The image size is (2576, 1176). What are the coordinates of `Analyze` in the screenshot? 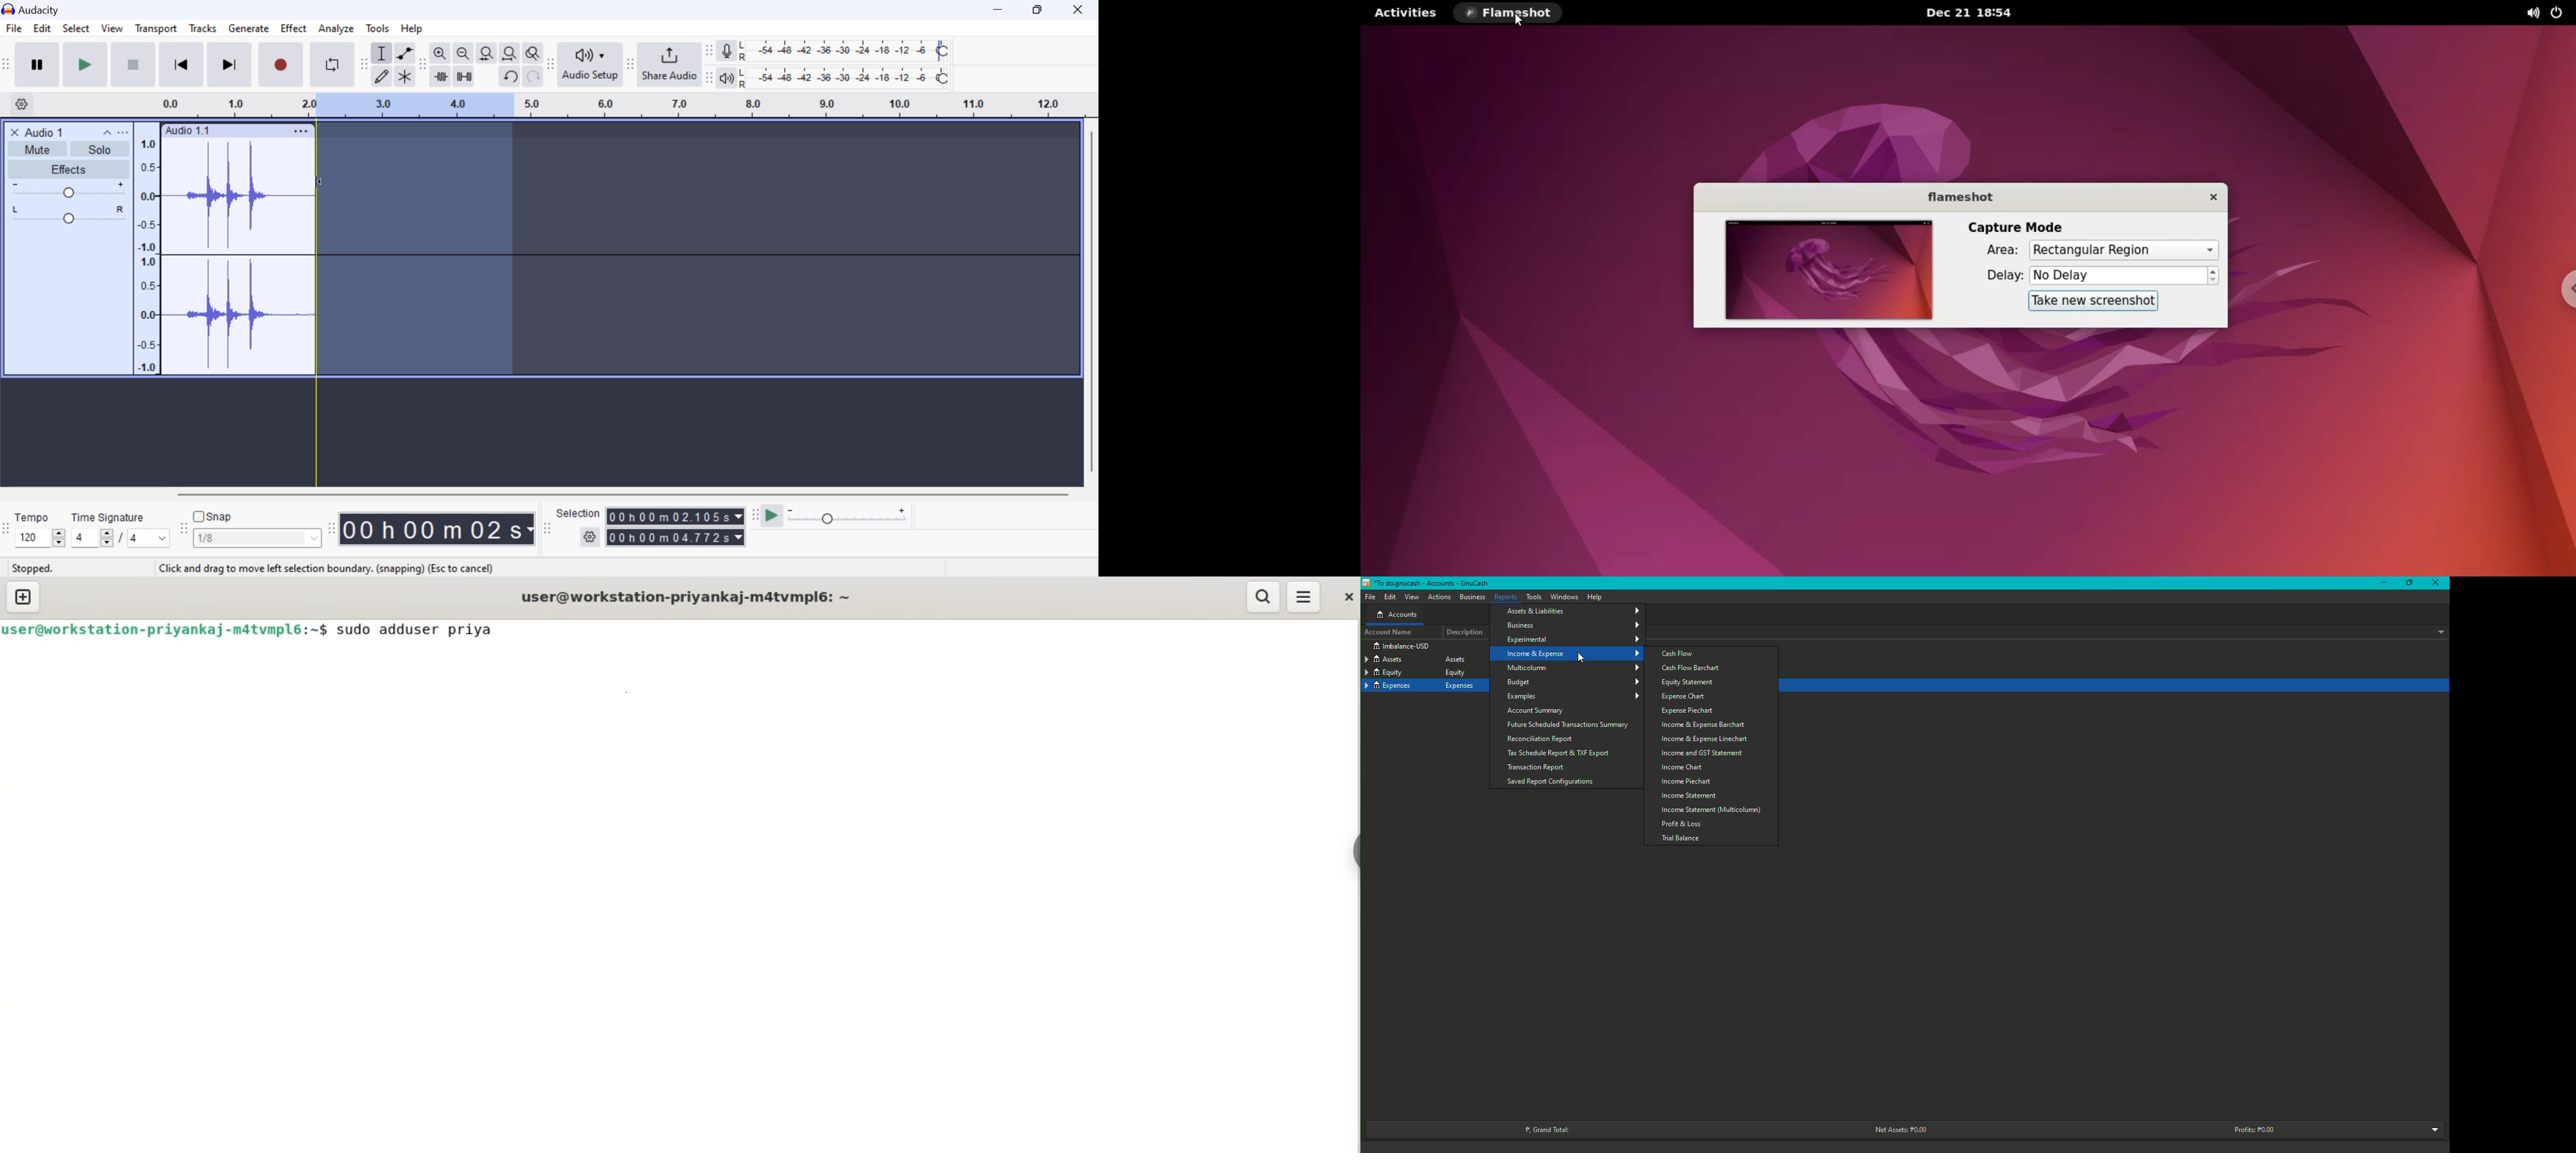 It's located at (336, 29).